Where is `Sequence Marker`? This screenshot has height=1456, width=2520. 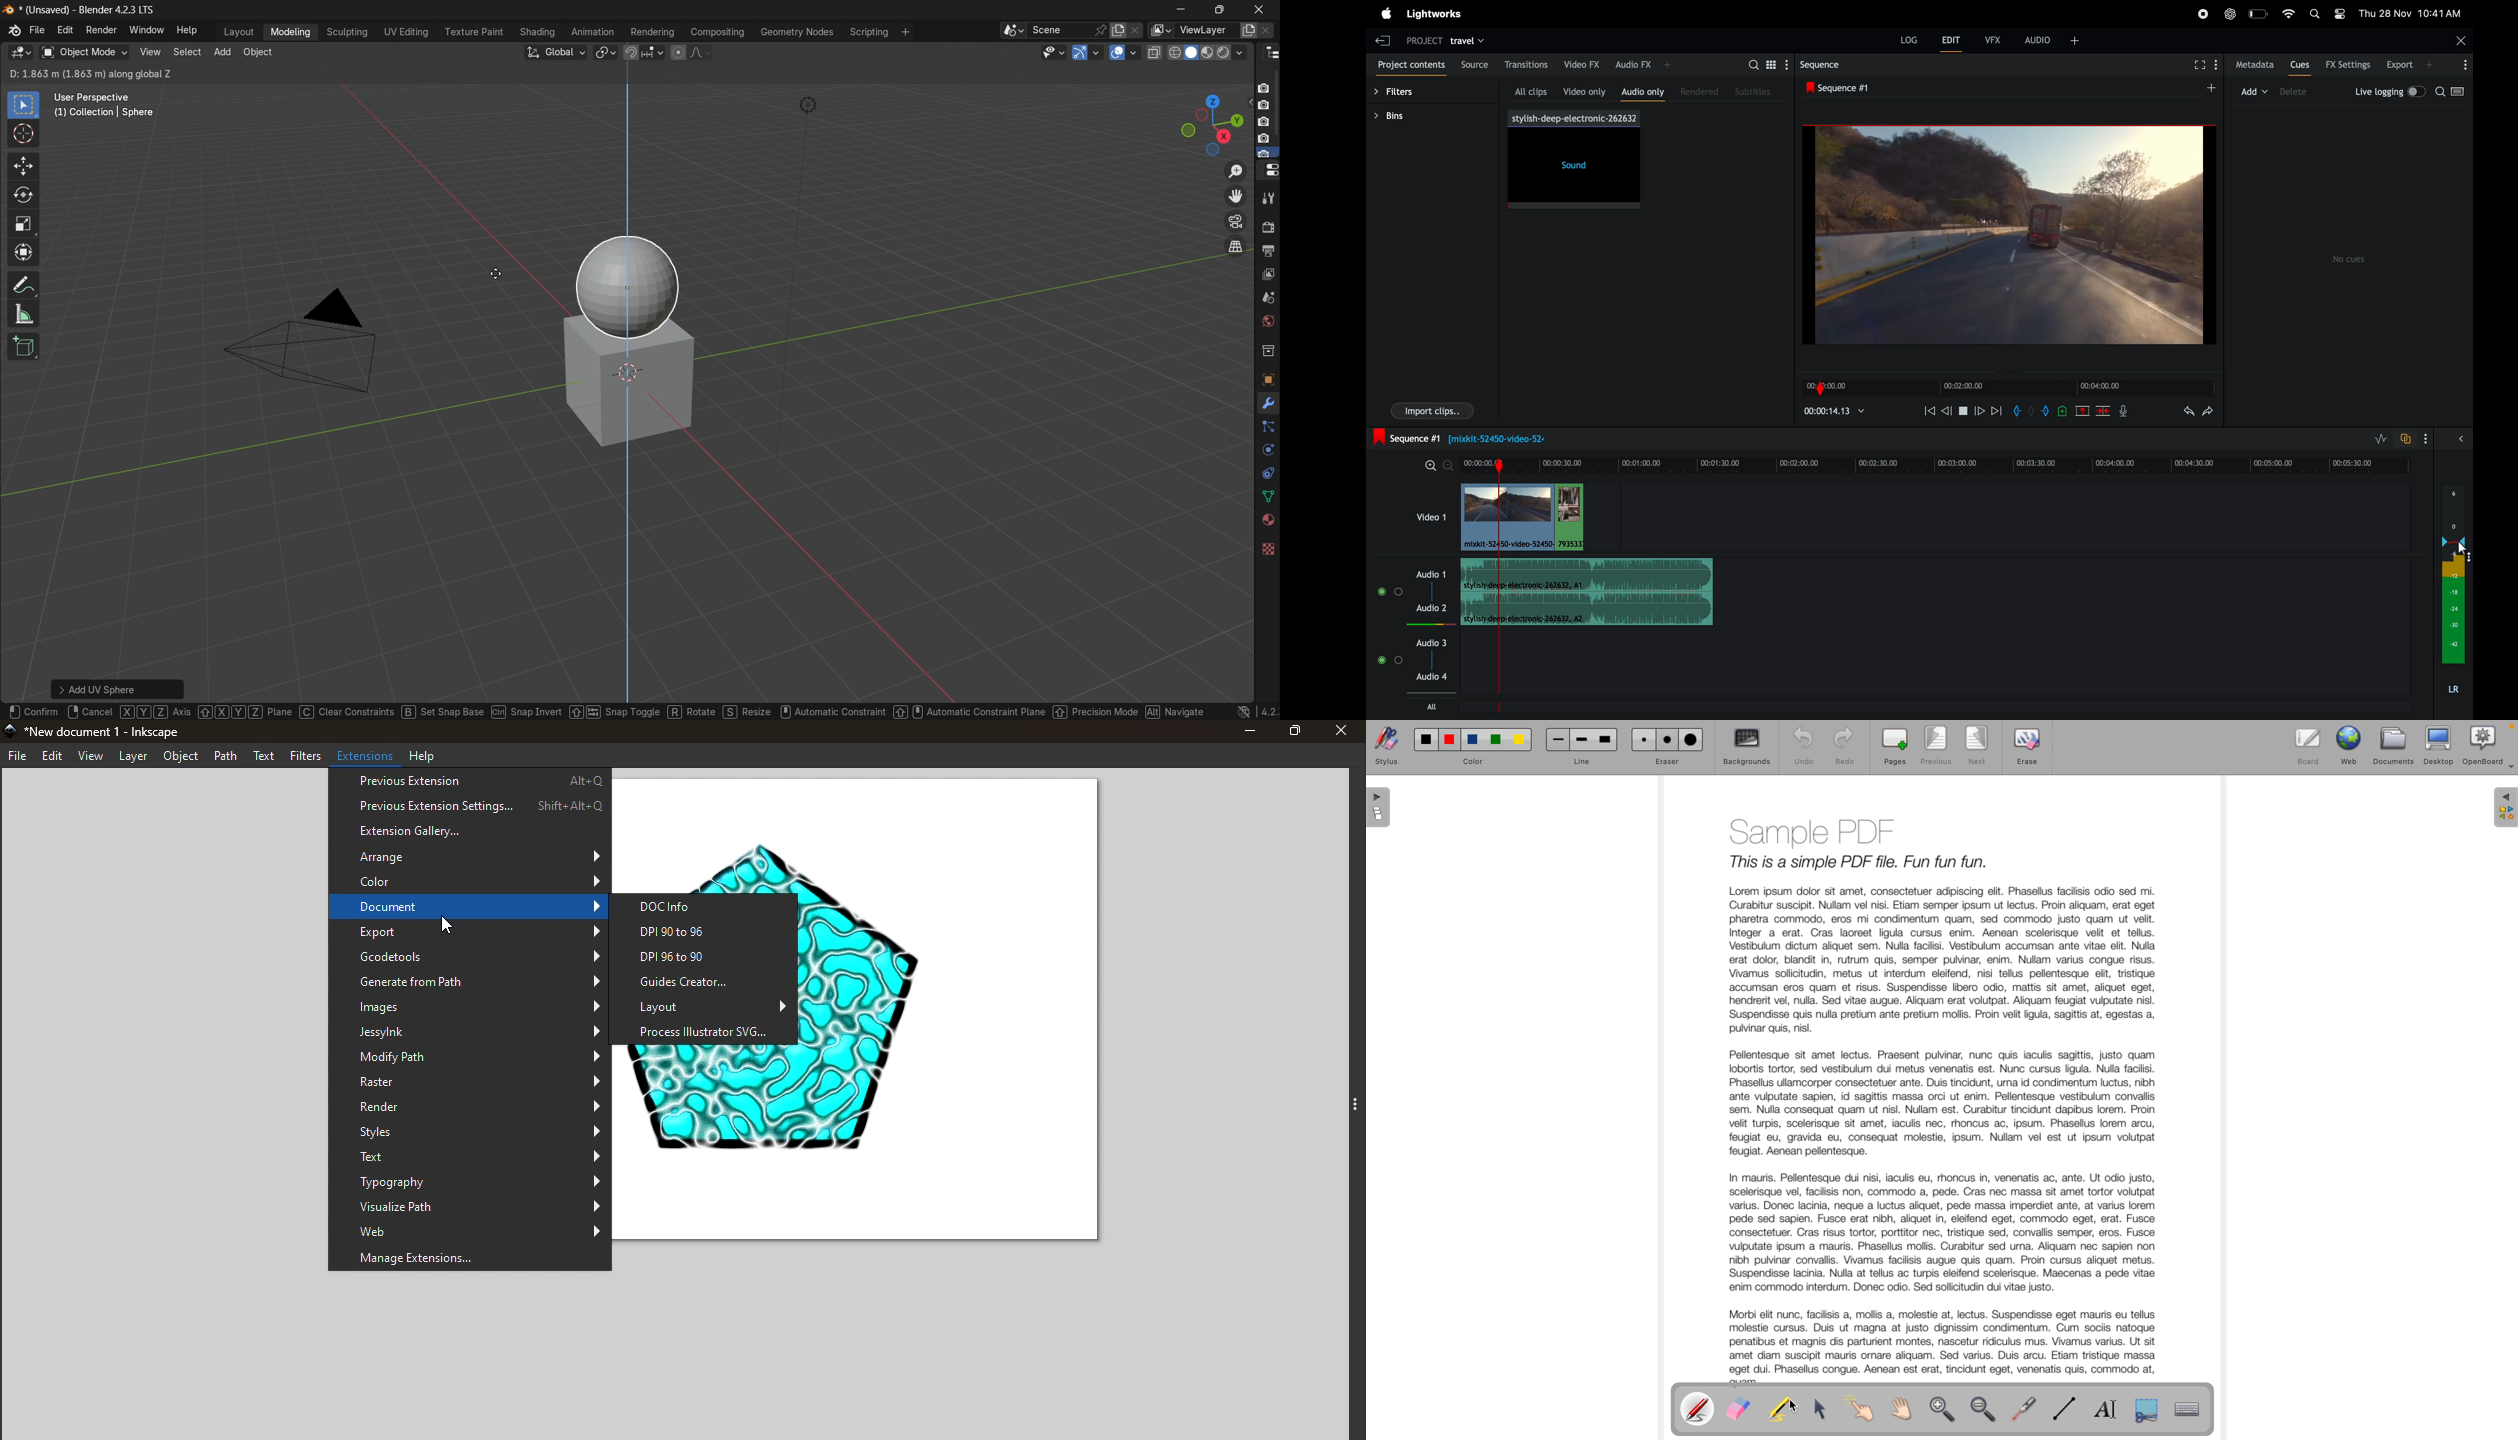 Sequence Marker is located at coordinates (1505, 671).